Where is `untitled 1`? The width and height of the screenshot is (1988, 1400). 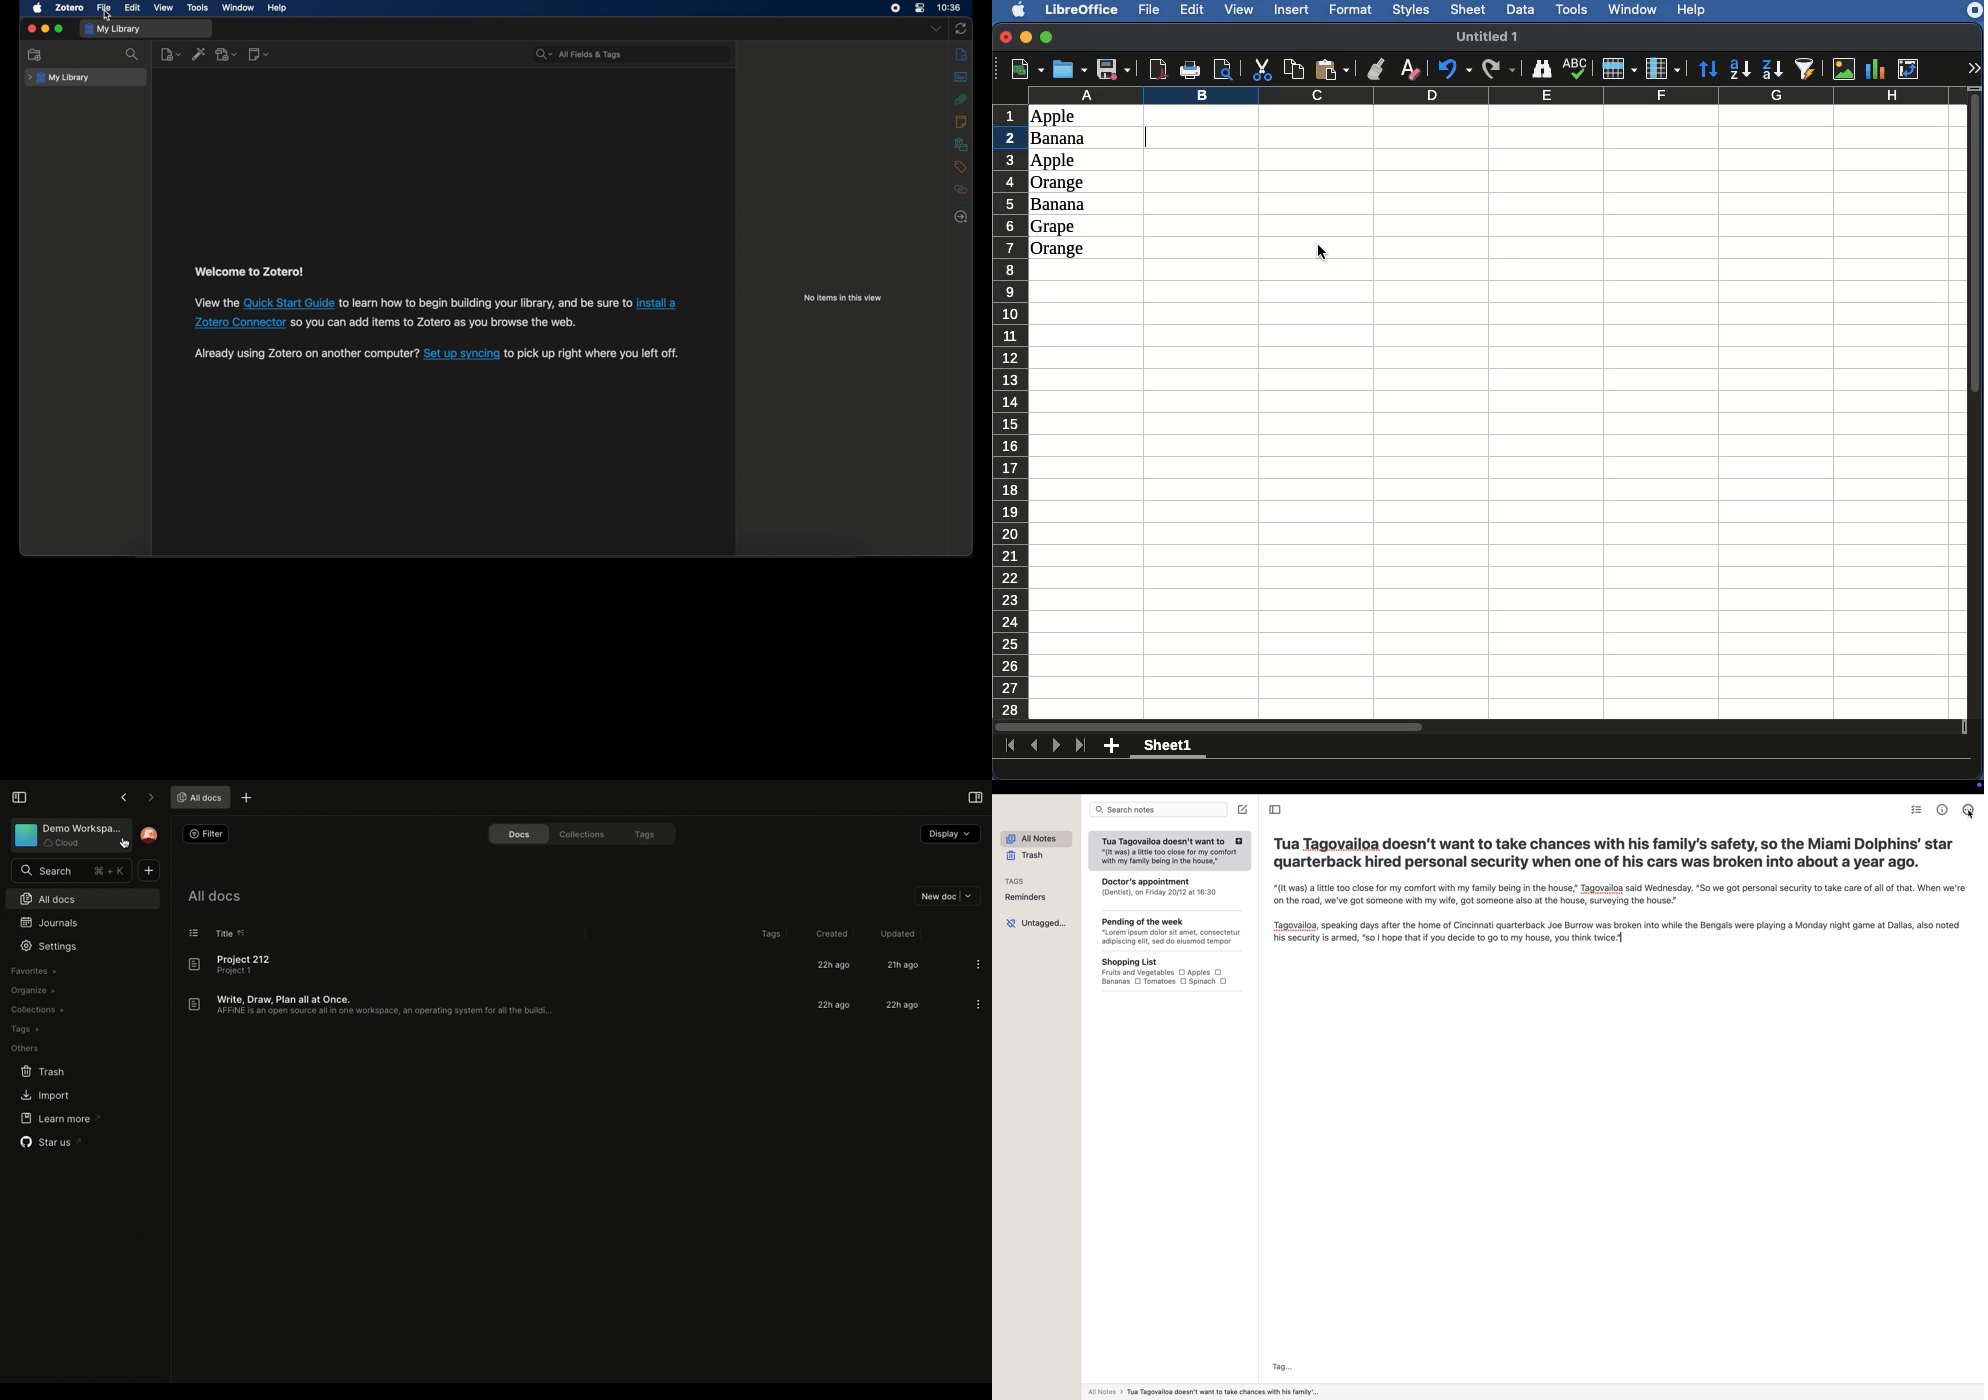
untitled 1 is located at coordinates (1495, 35).